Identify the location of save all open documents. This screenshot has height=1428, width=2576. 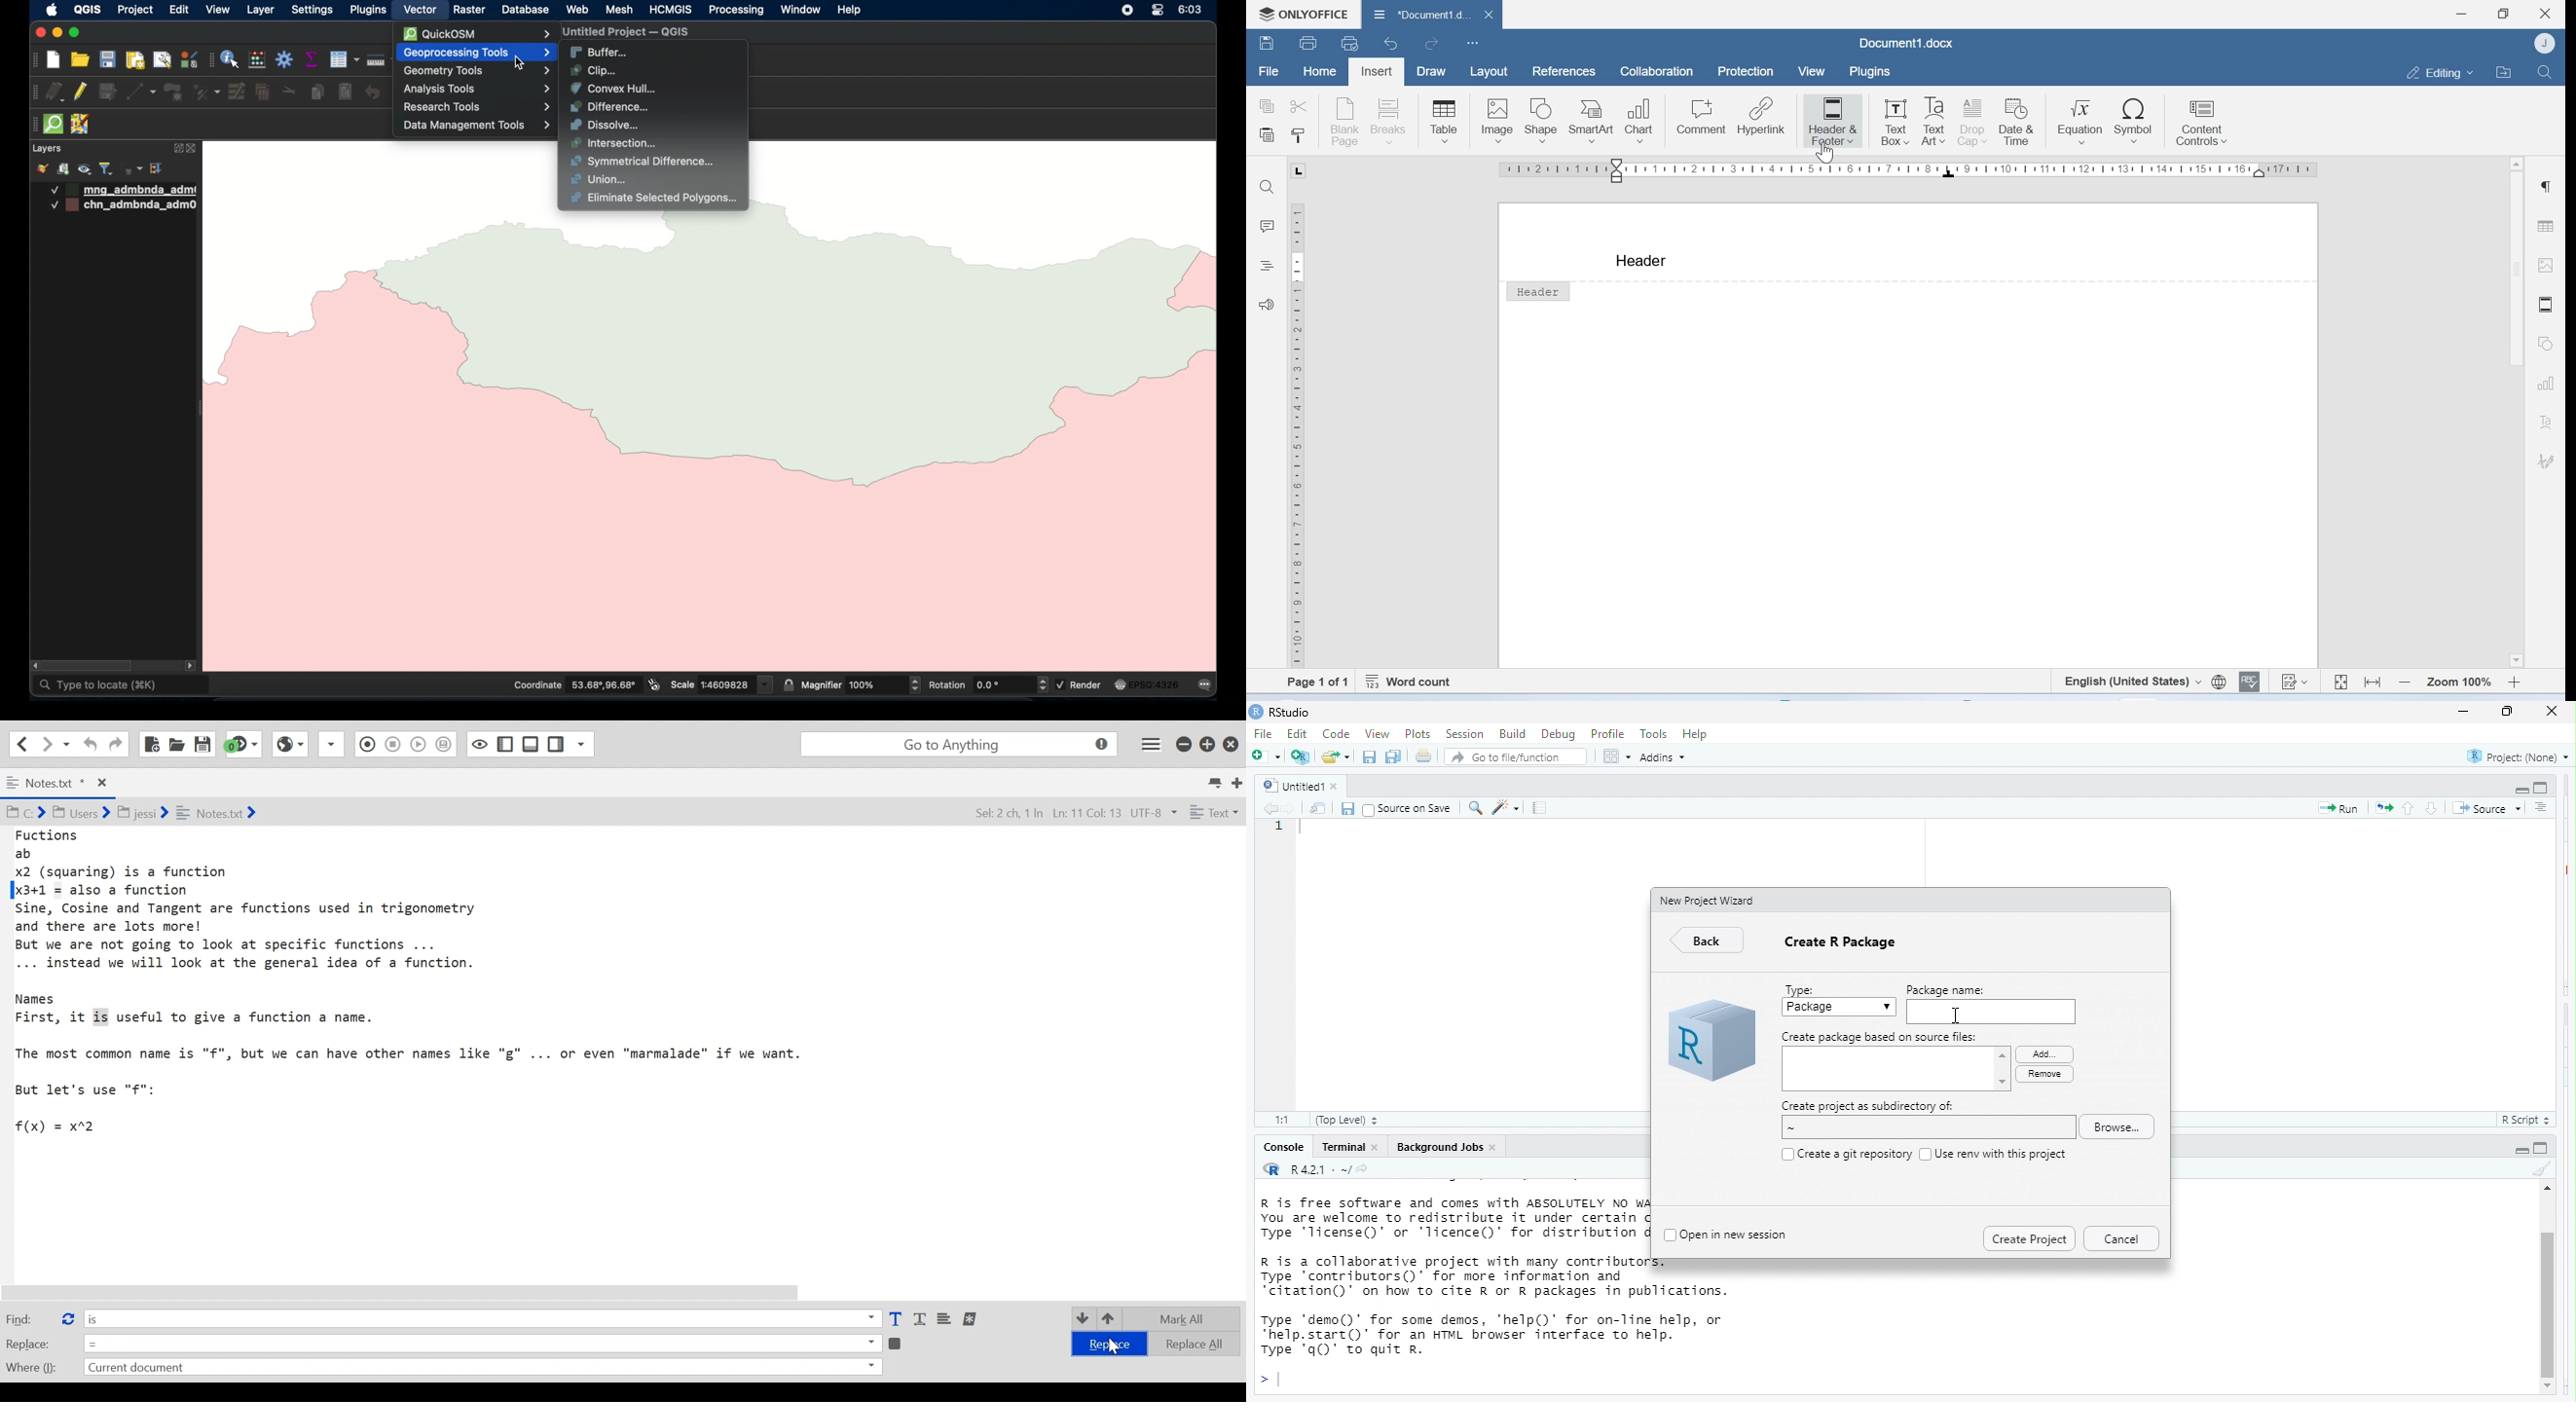
(1394, 756).